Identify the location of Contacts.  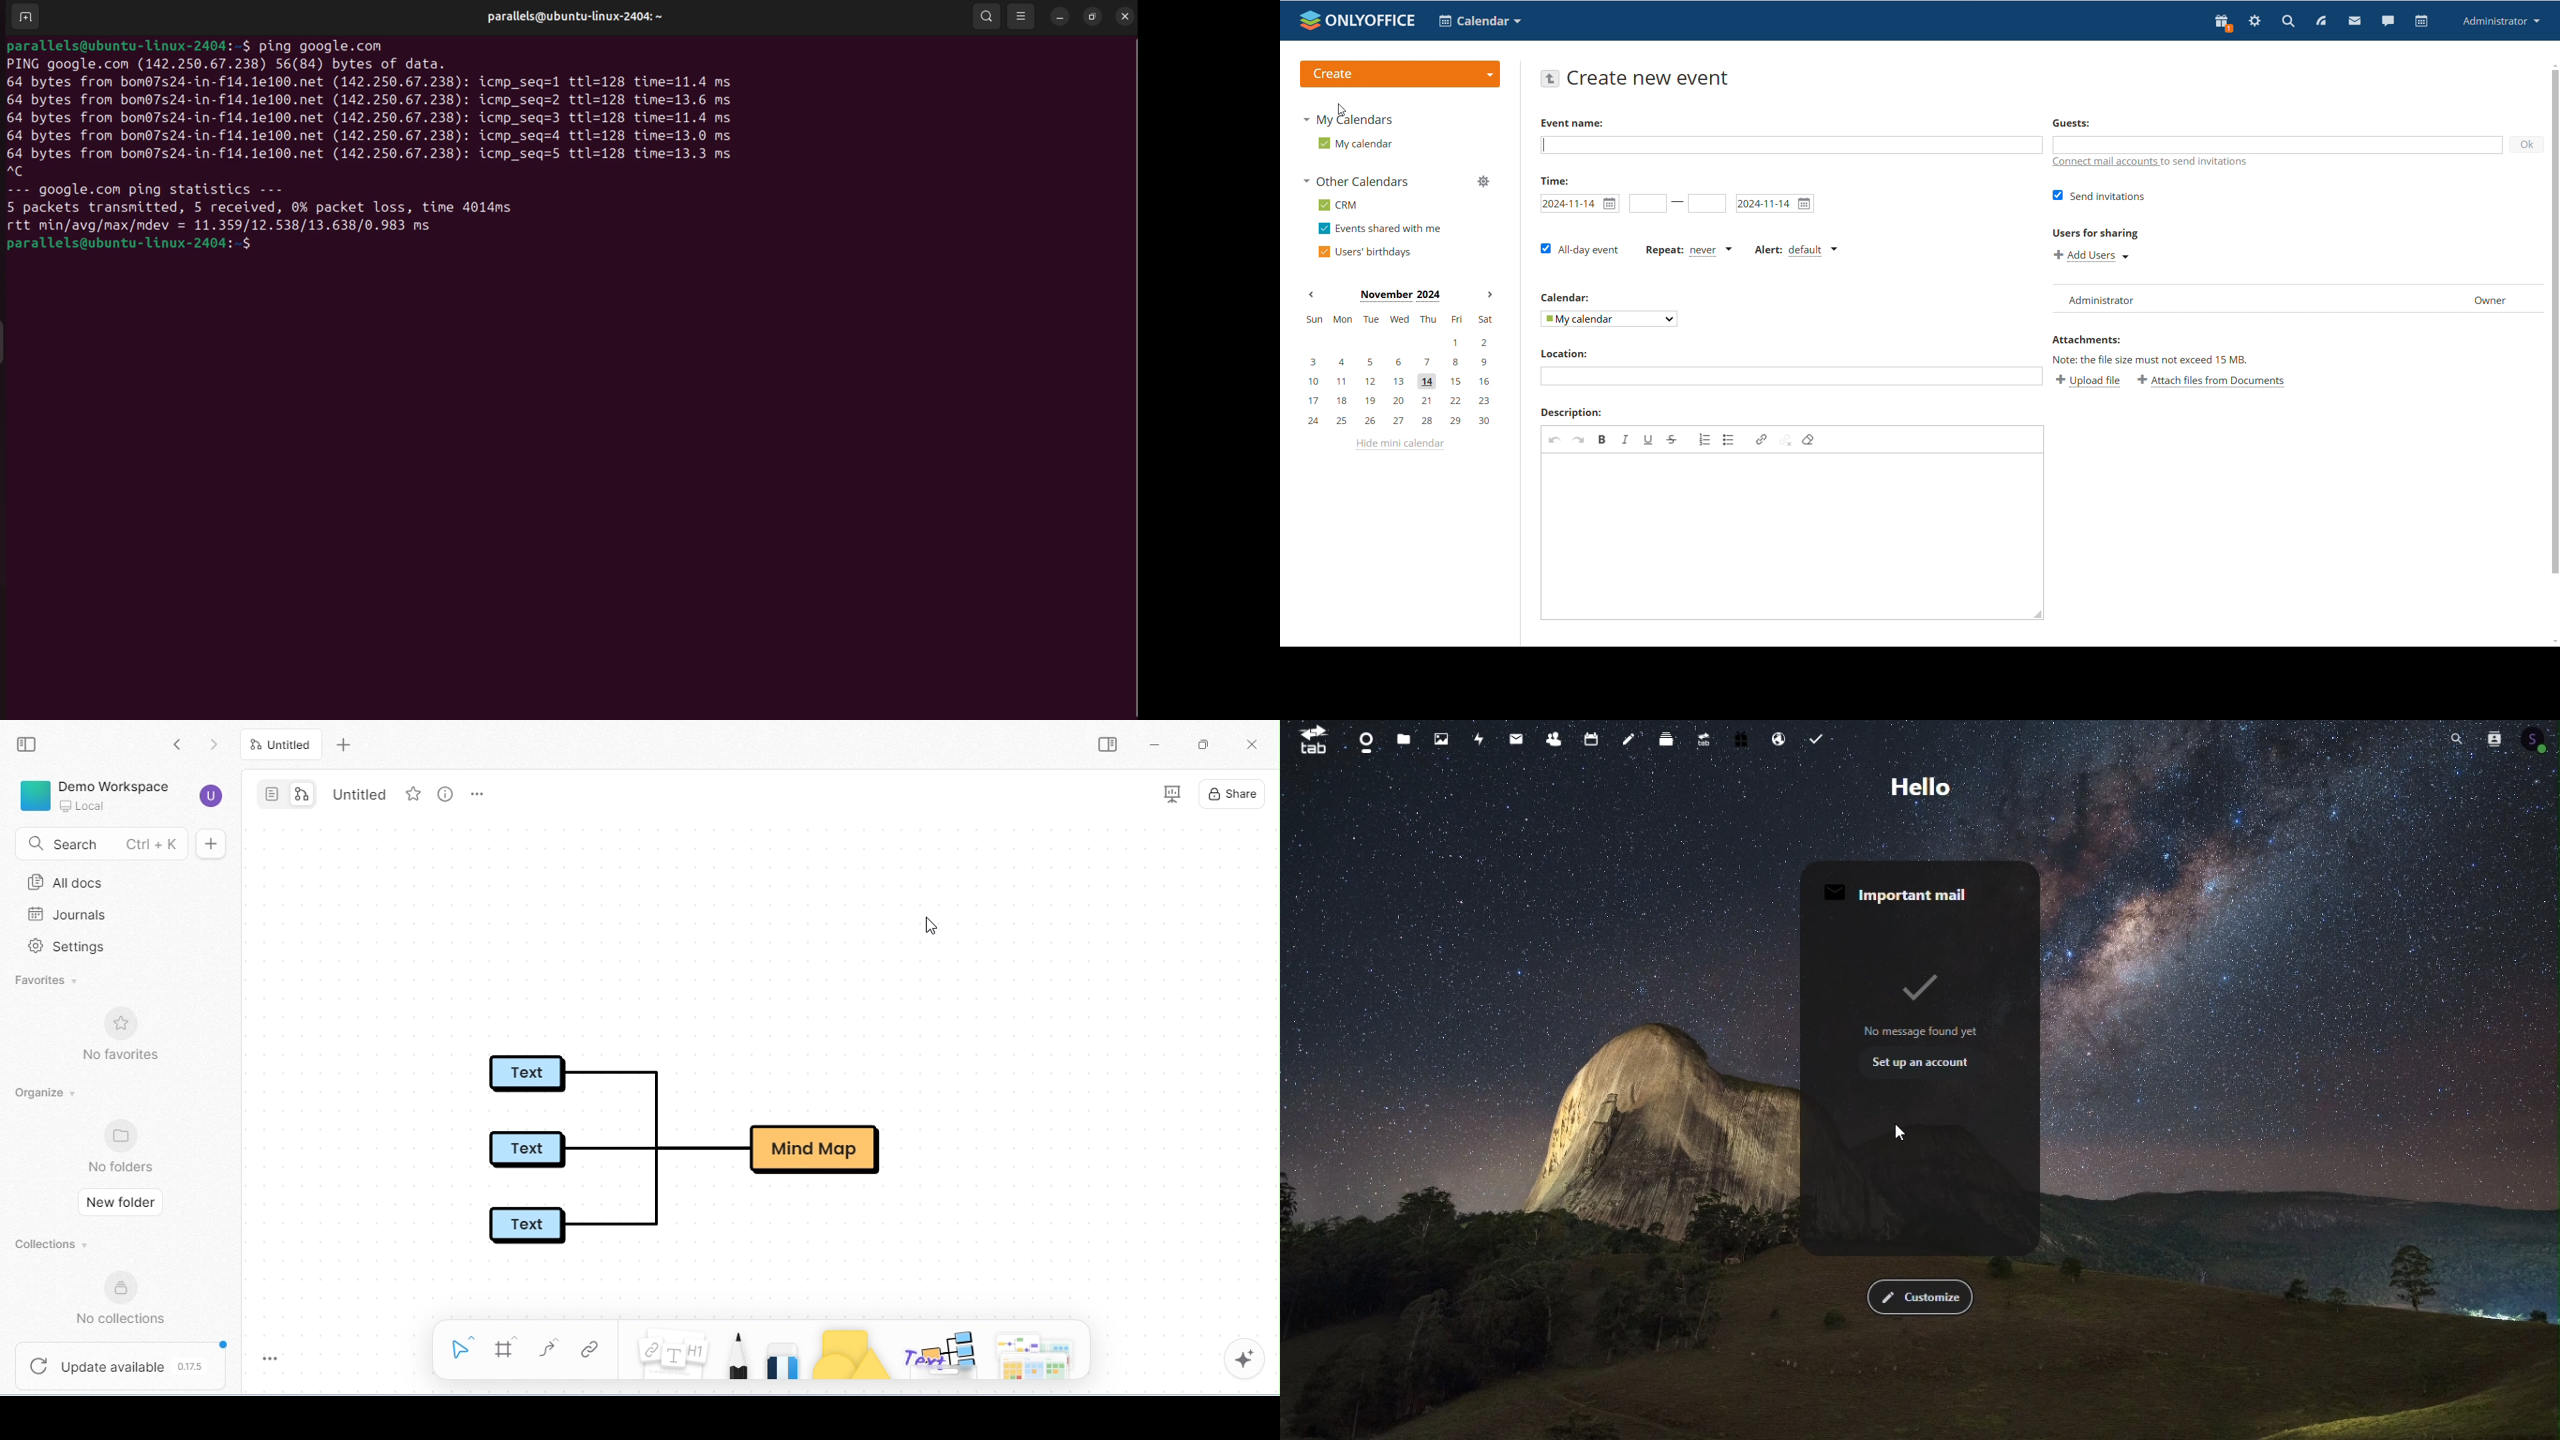
(2498, 736).